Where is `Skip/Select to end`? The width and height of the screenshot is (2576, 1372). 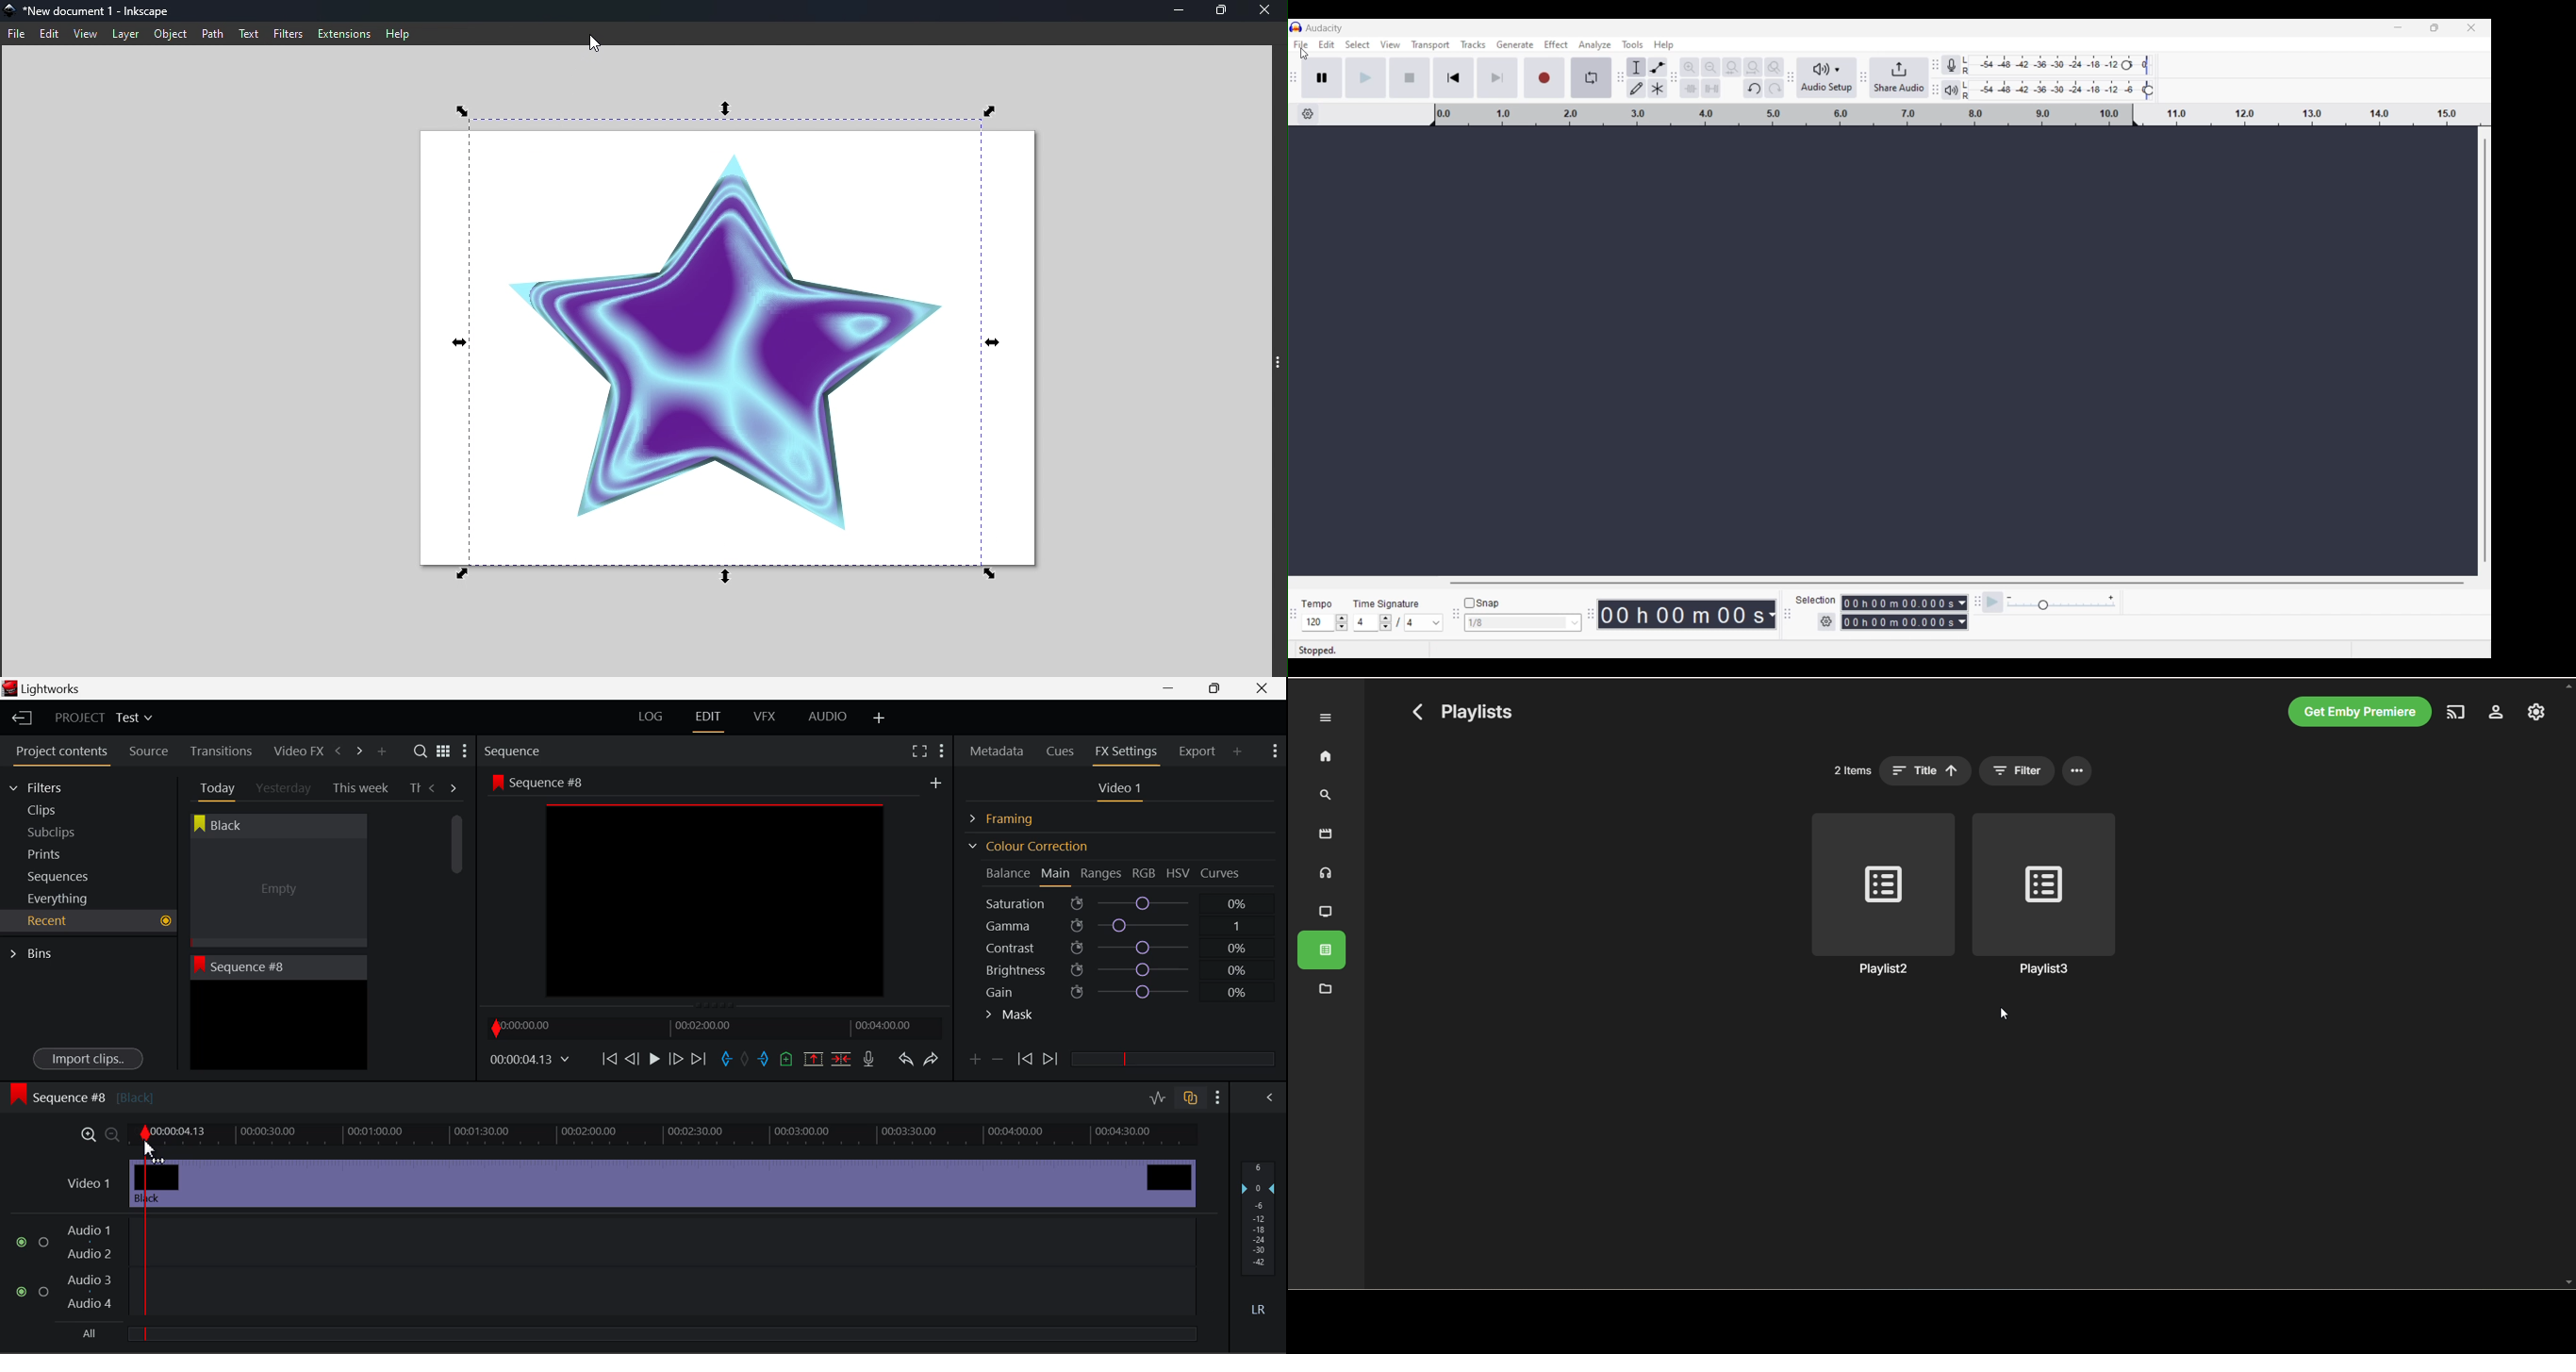 Skip/Select to end is located at coordinates (1497, 78).